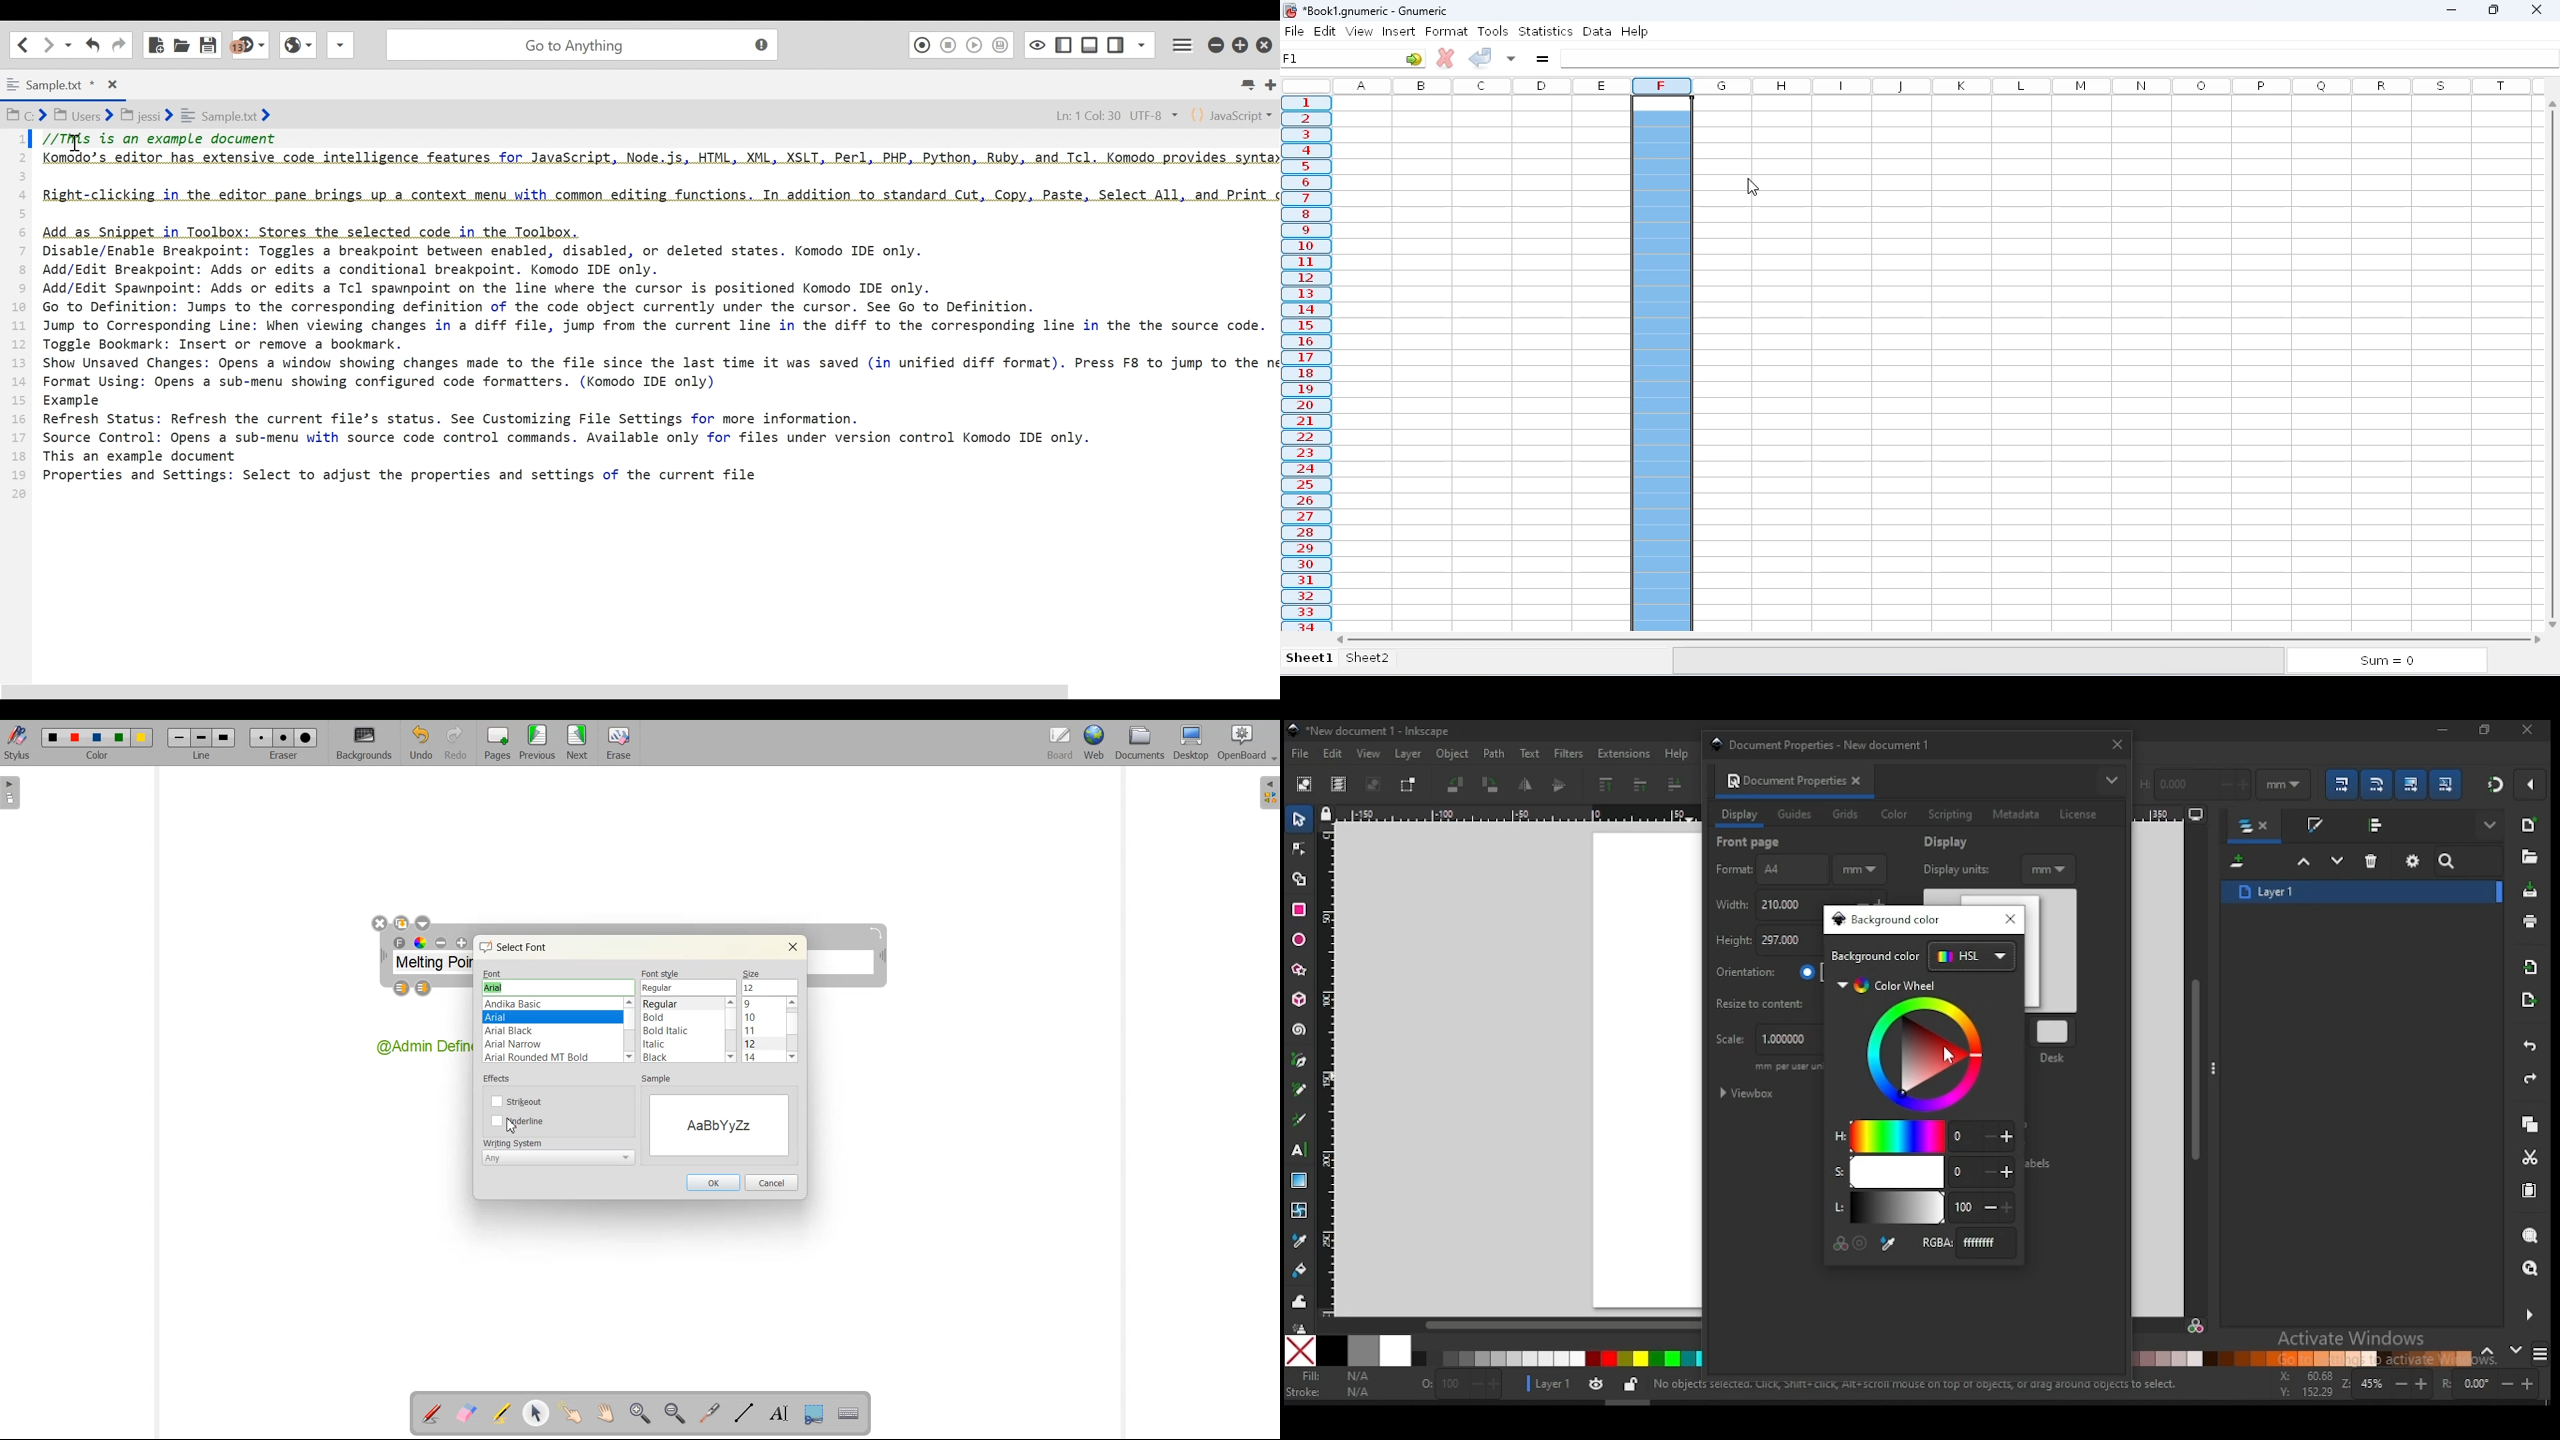 This screenshot has width=2576, height=1456. Describe the element at coordinates (1783, 780) in the screenshot. I see `document properties` at that location.